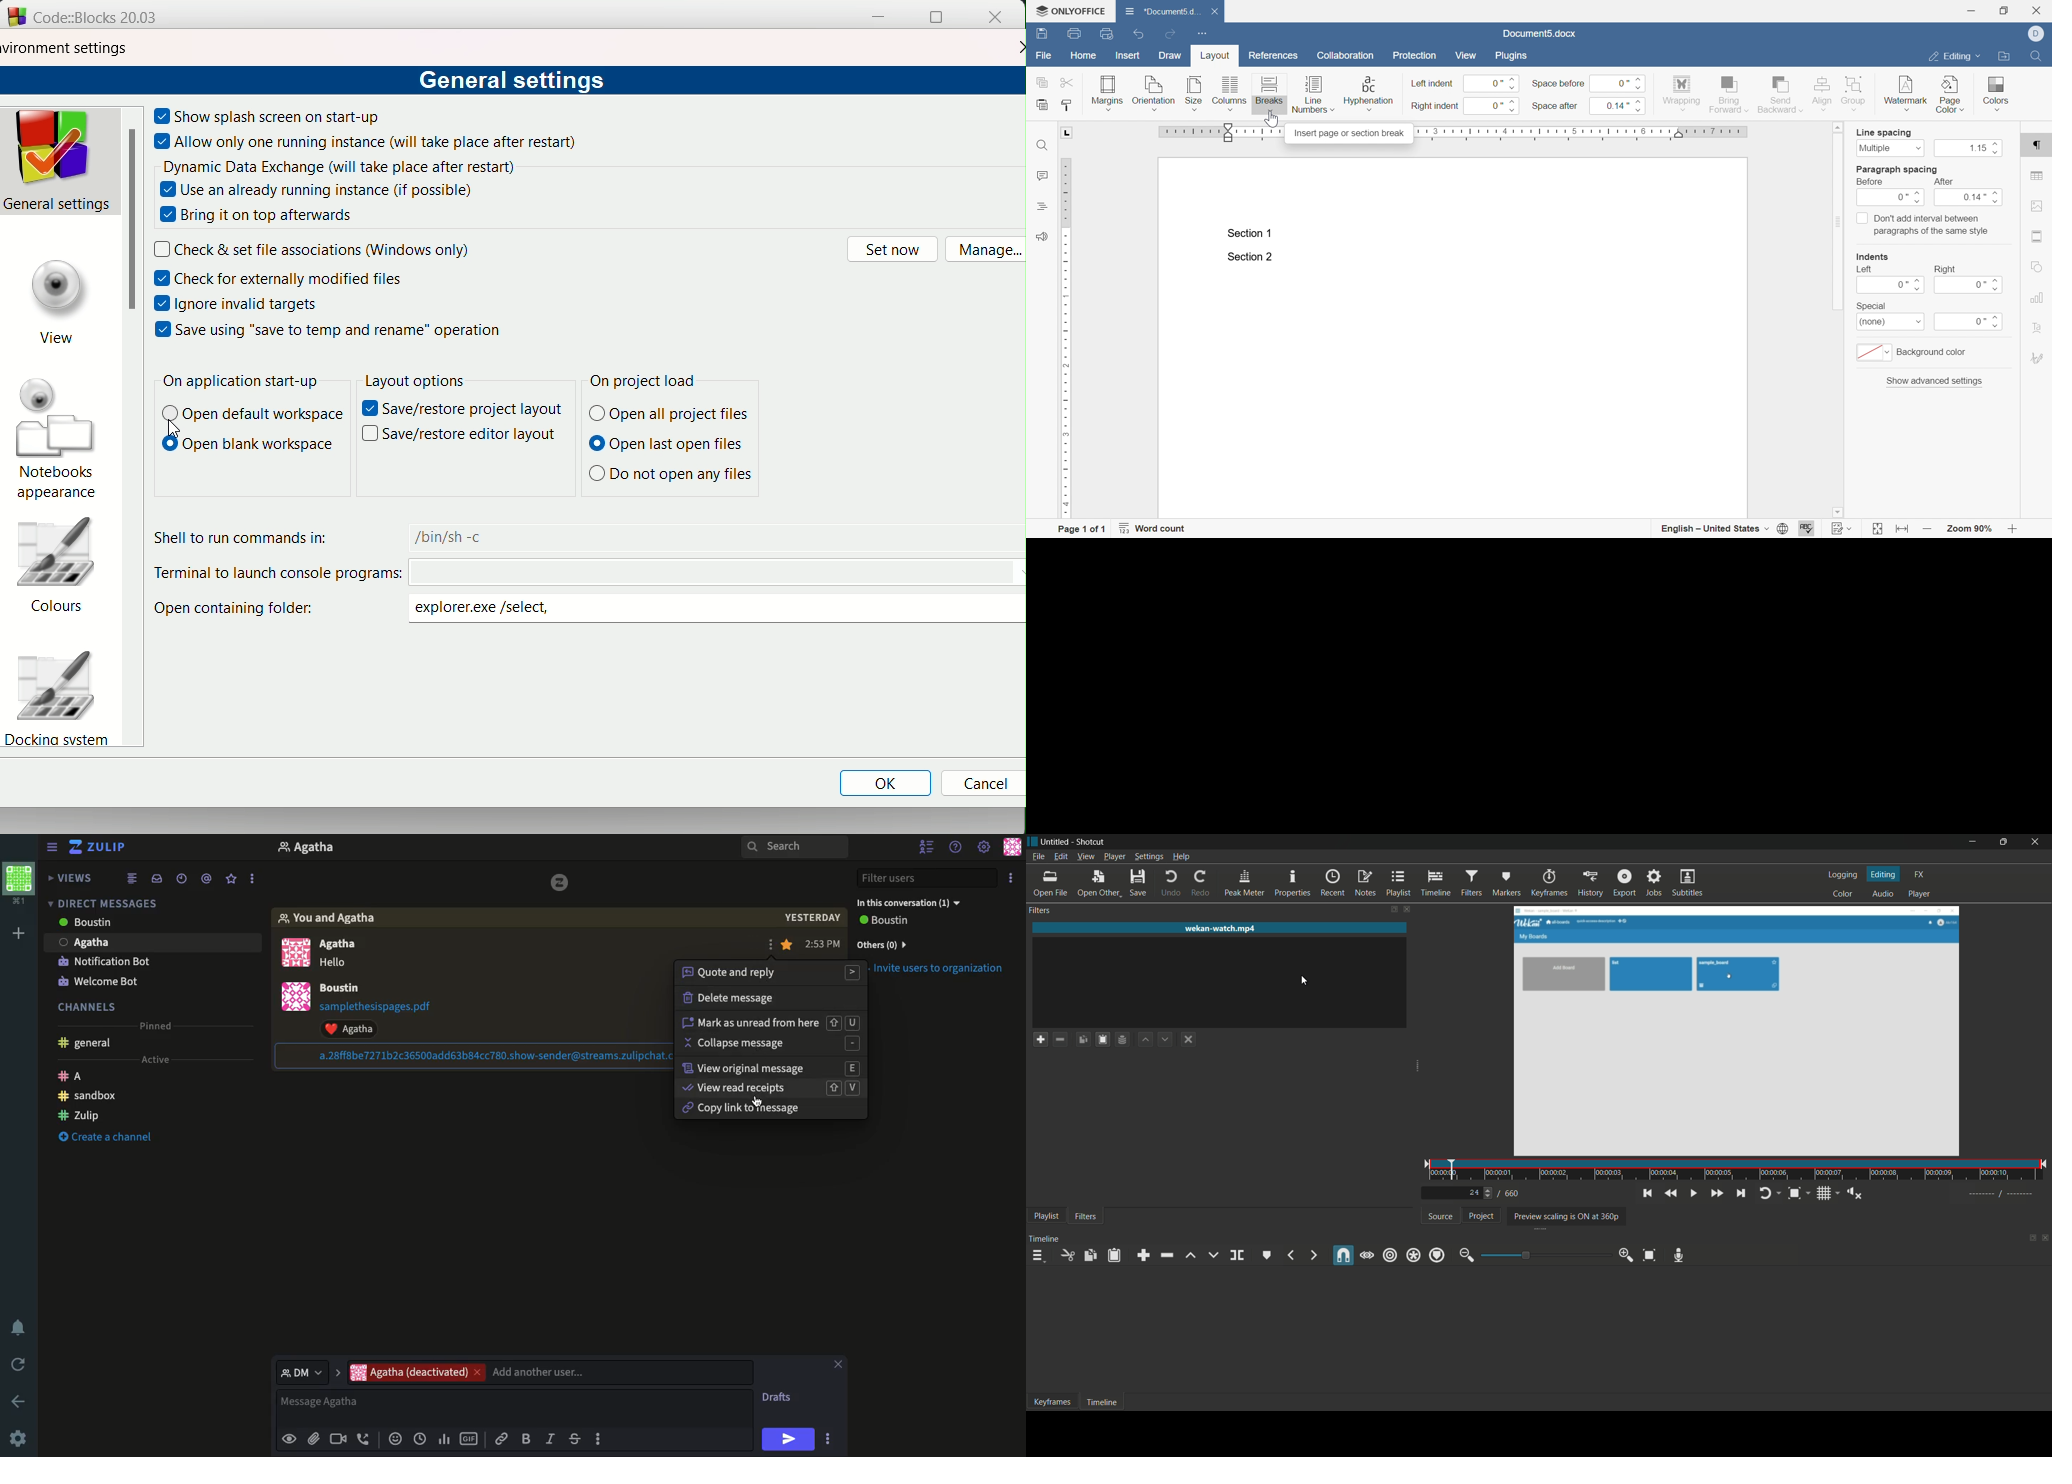  What do you see at coordinates (1890, 148) in the screenshot?
I see `multiple` at bounding box center [1890, 148].